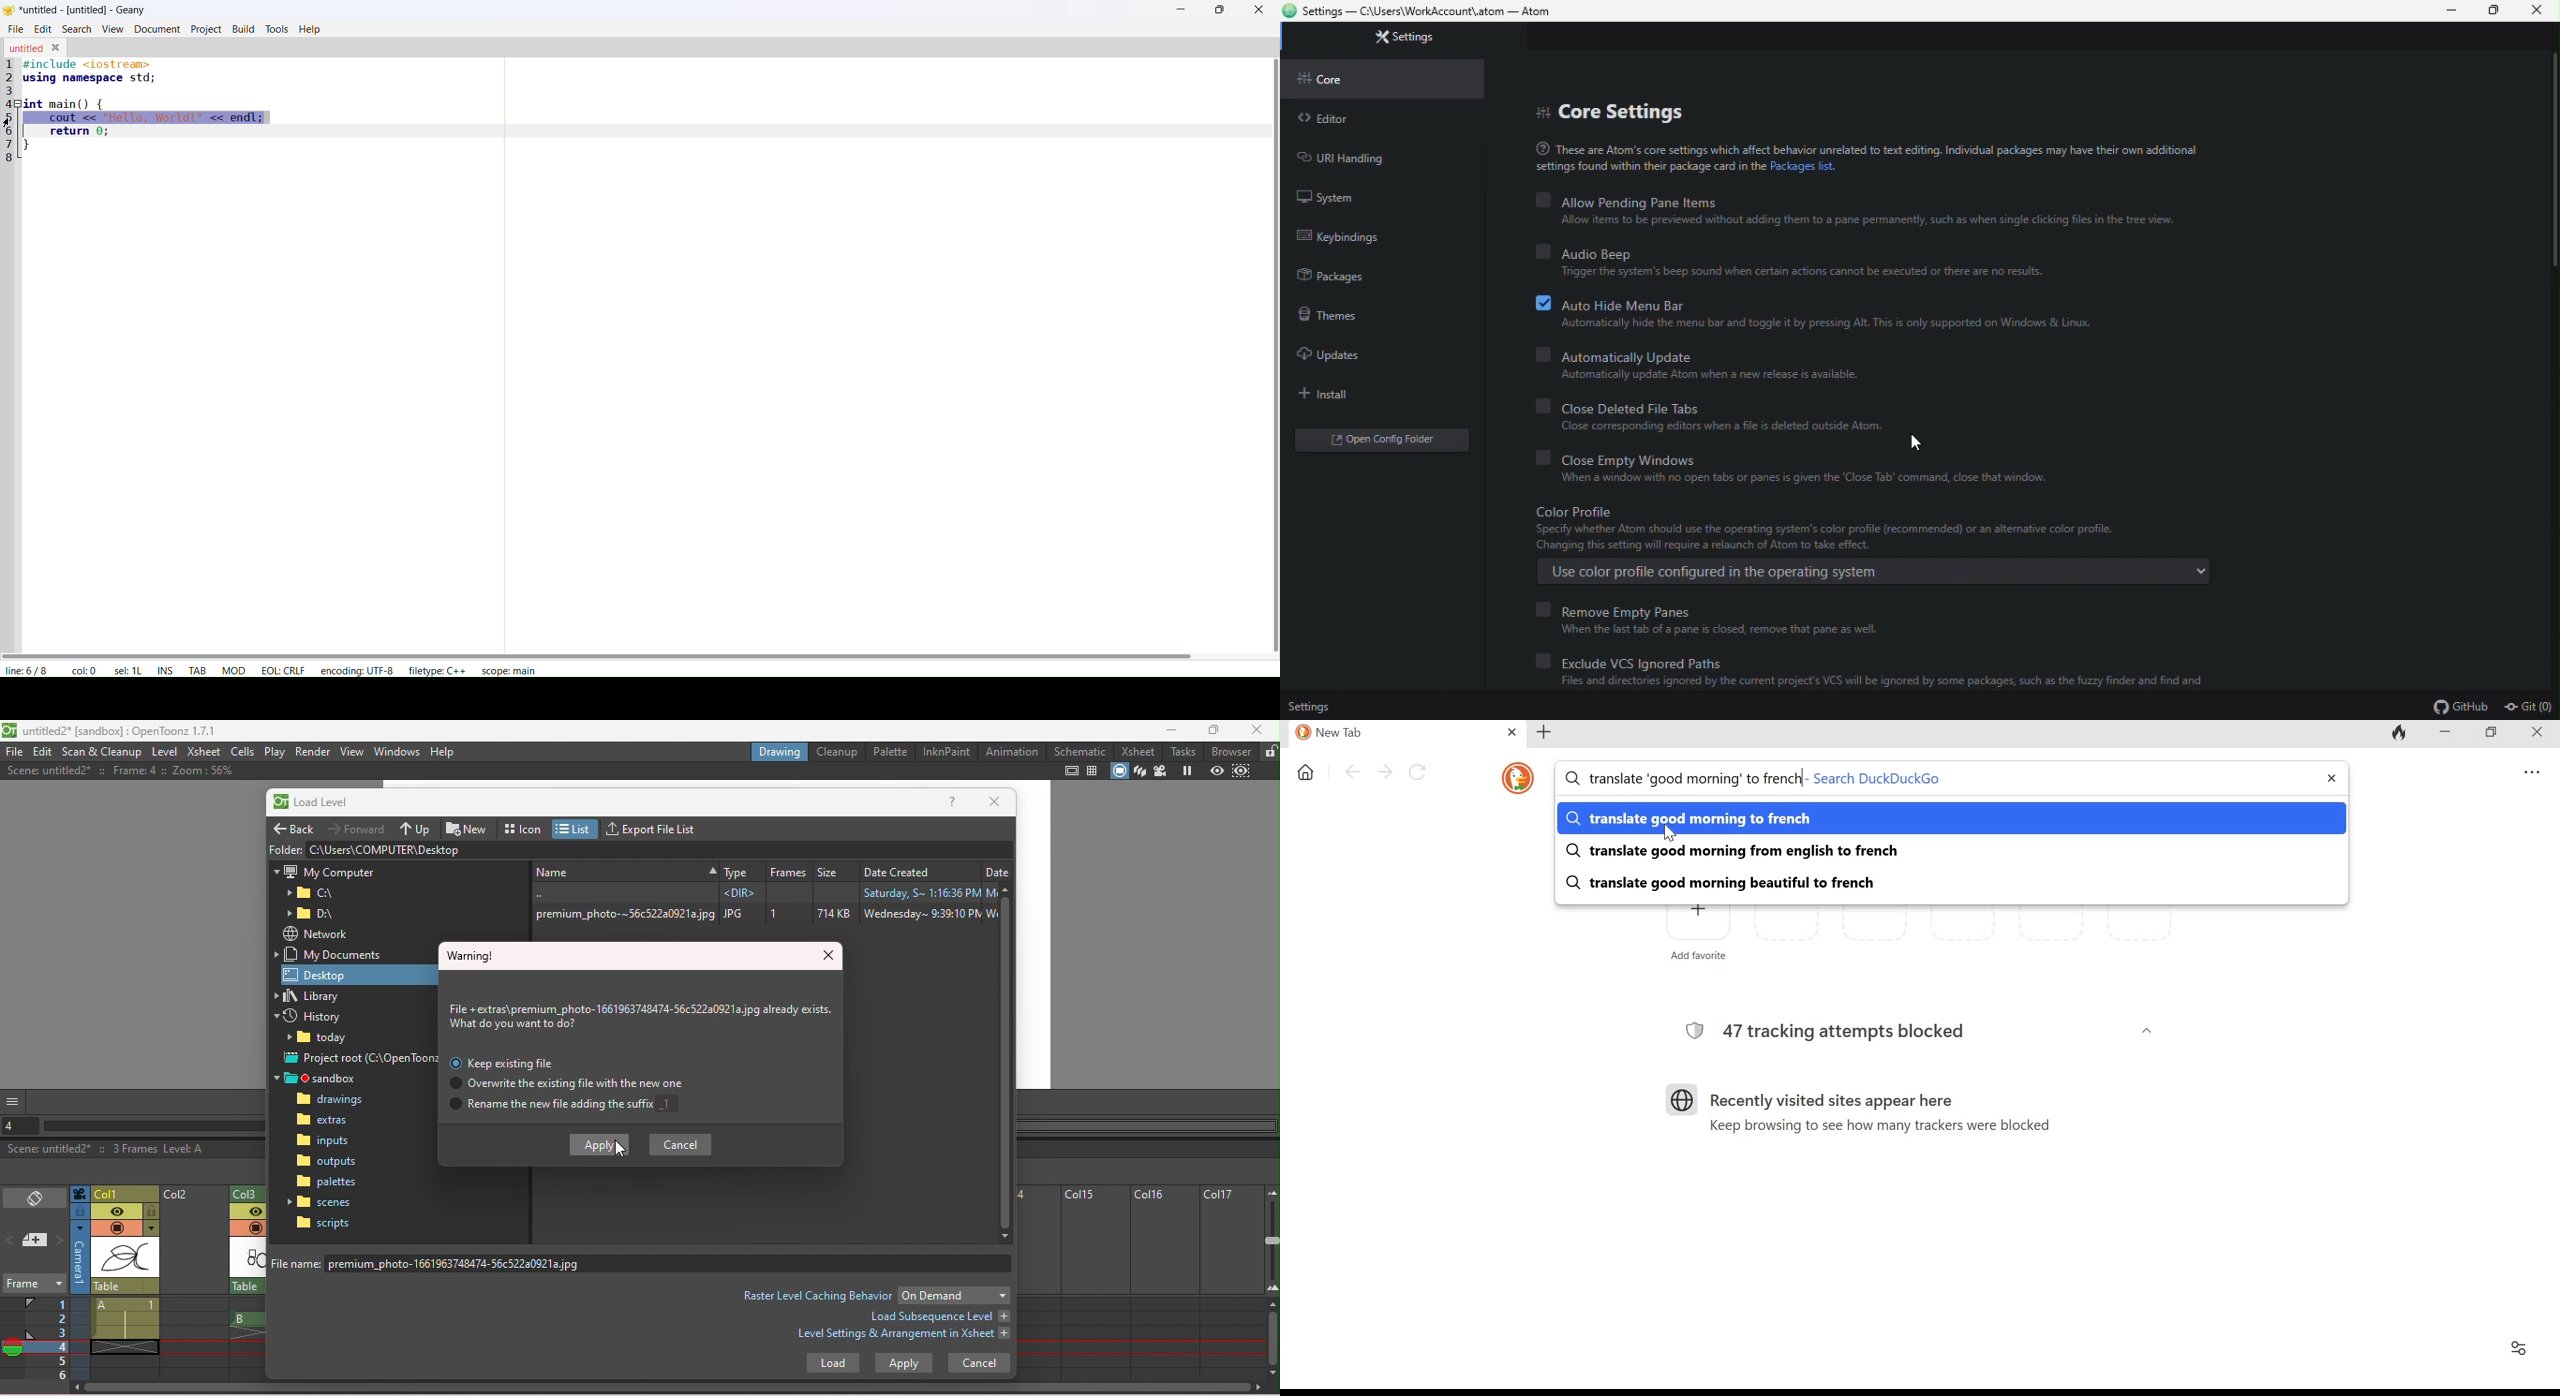 The width and height of the screenshot is (2576, 1400). What do you see at coordinates (126, 1259) in the screenshot?
I see `scene` at bounding box center [126, 1259].